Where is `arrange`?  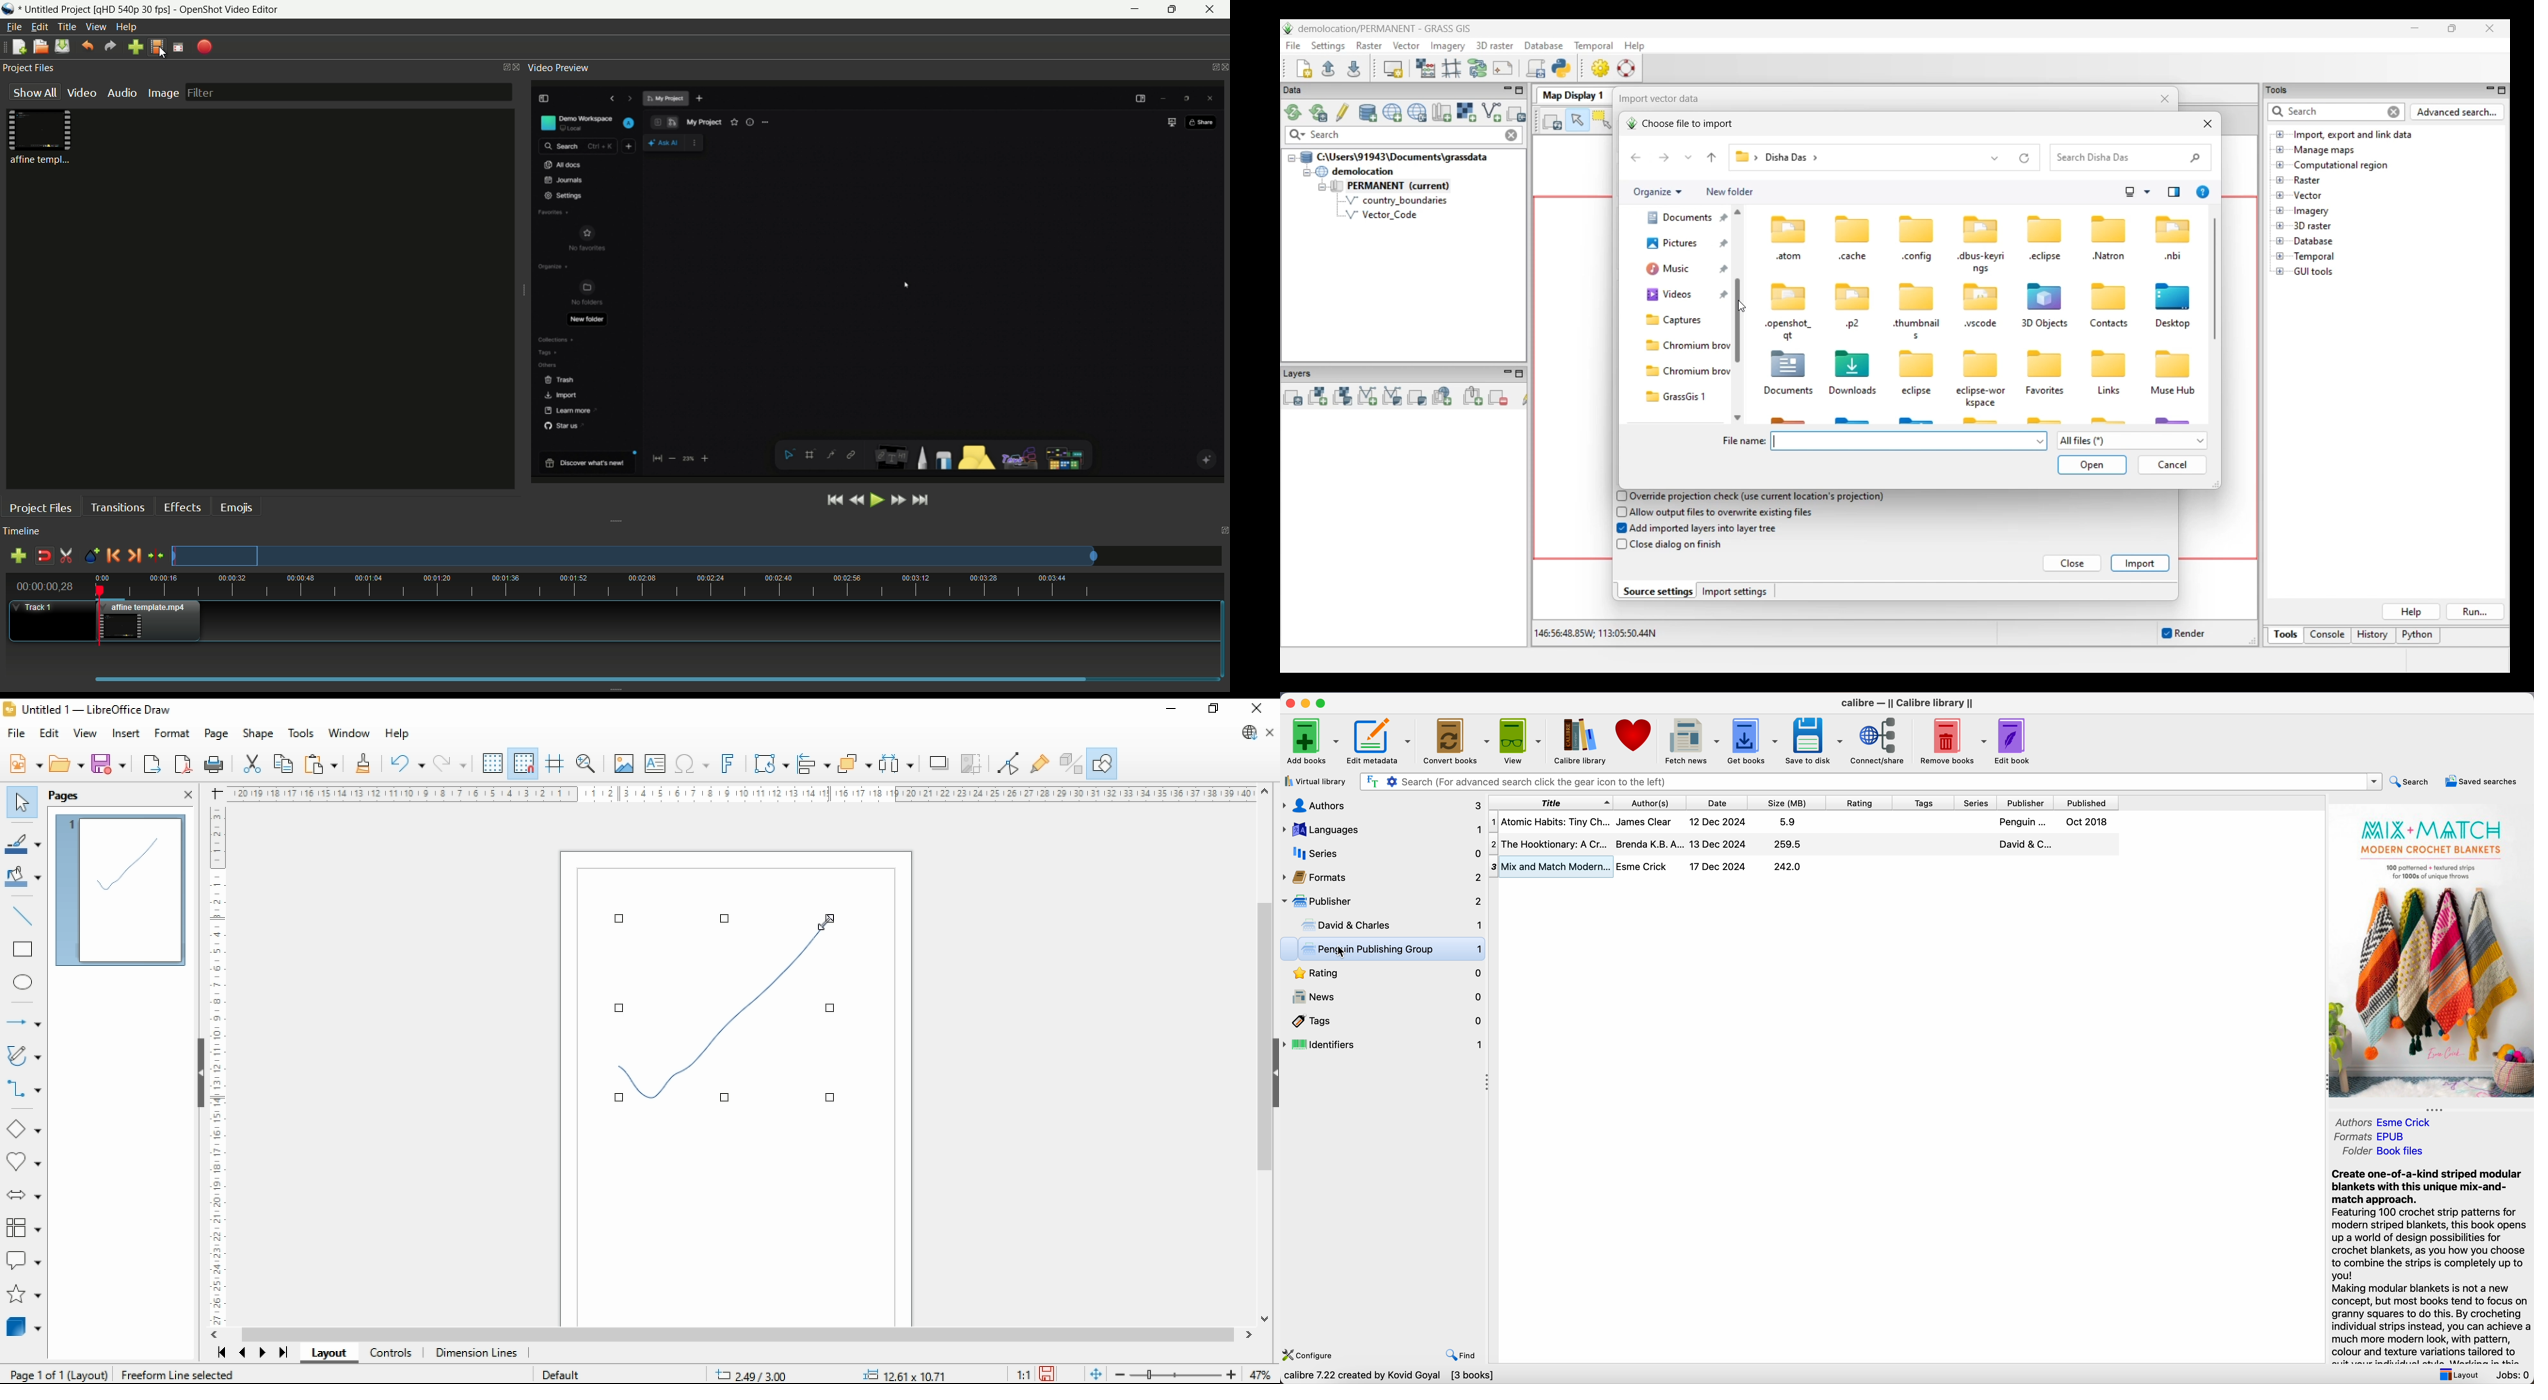 arrange is located at coordinates (855, 764).